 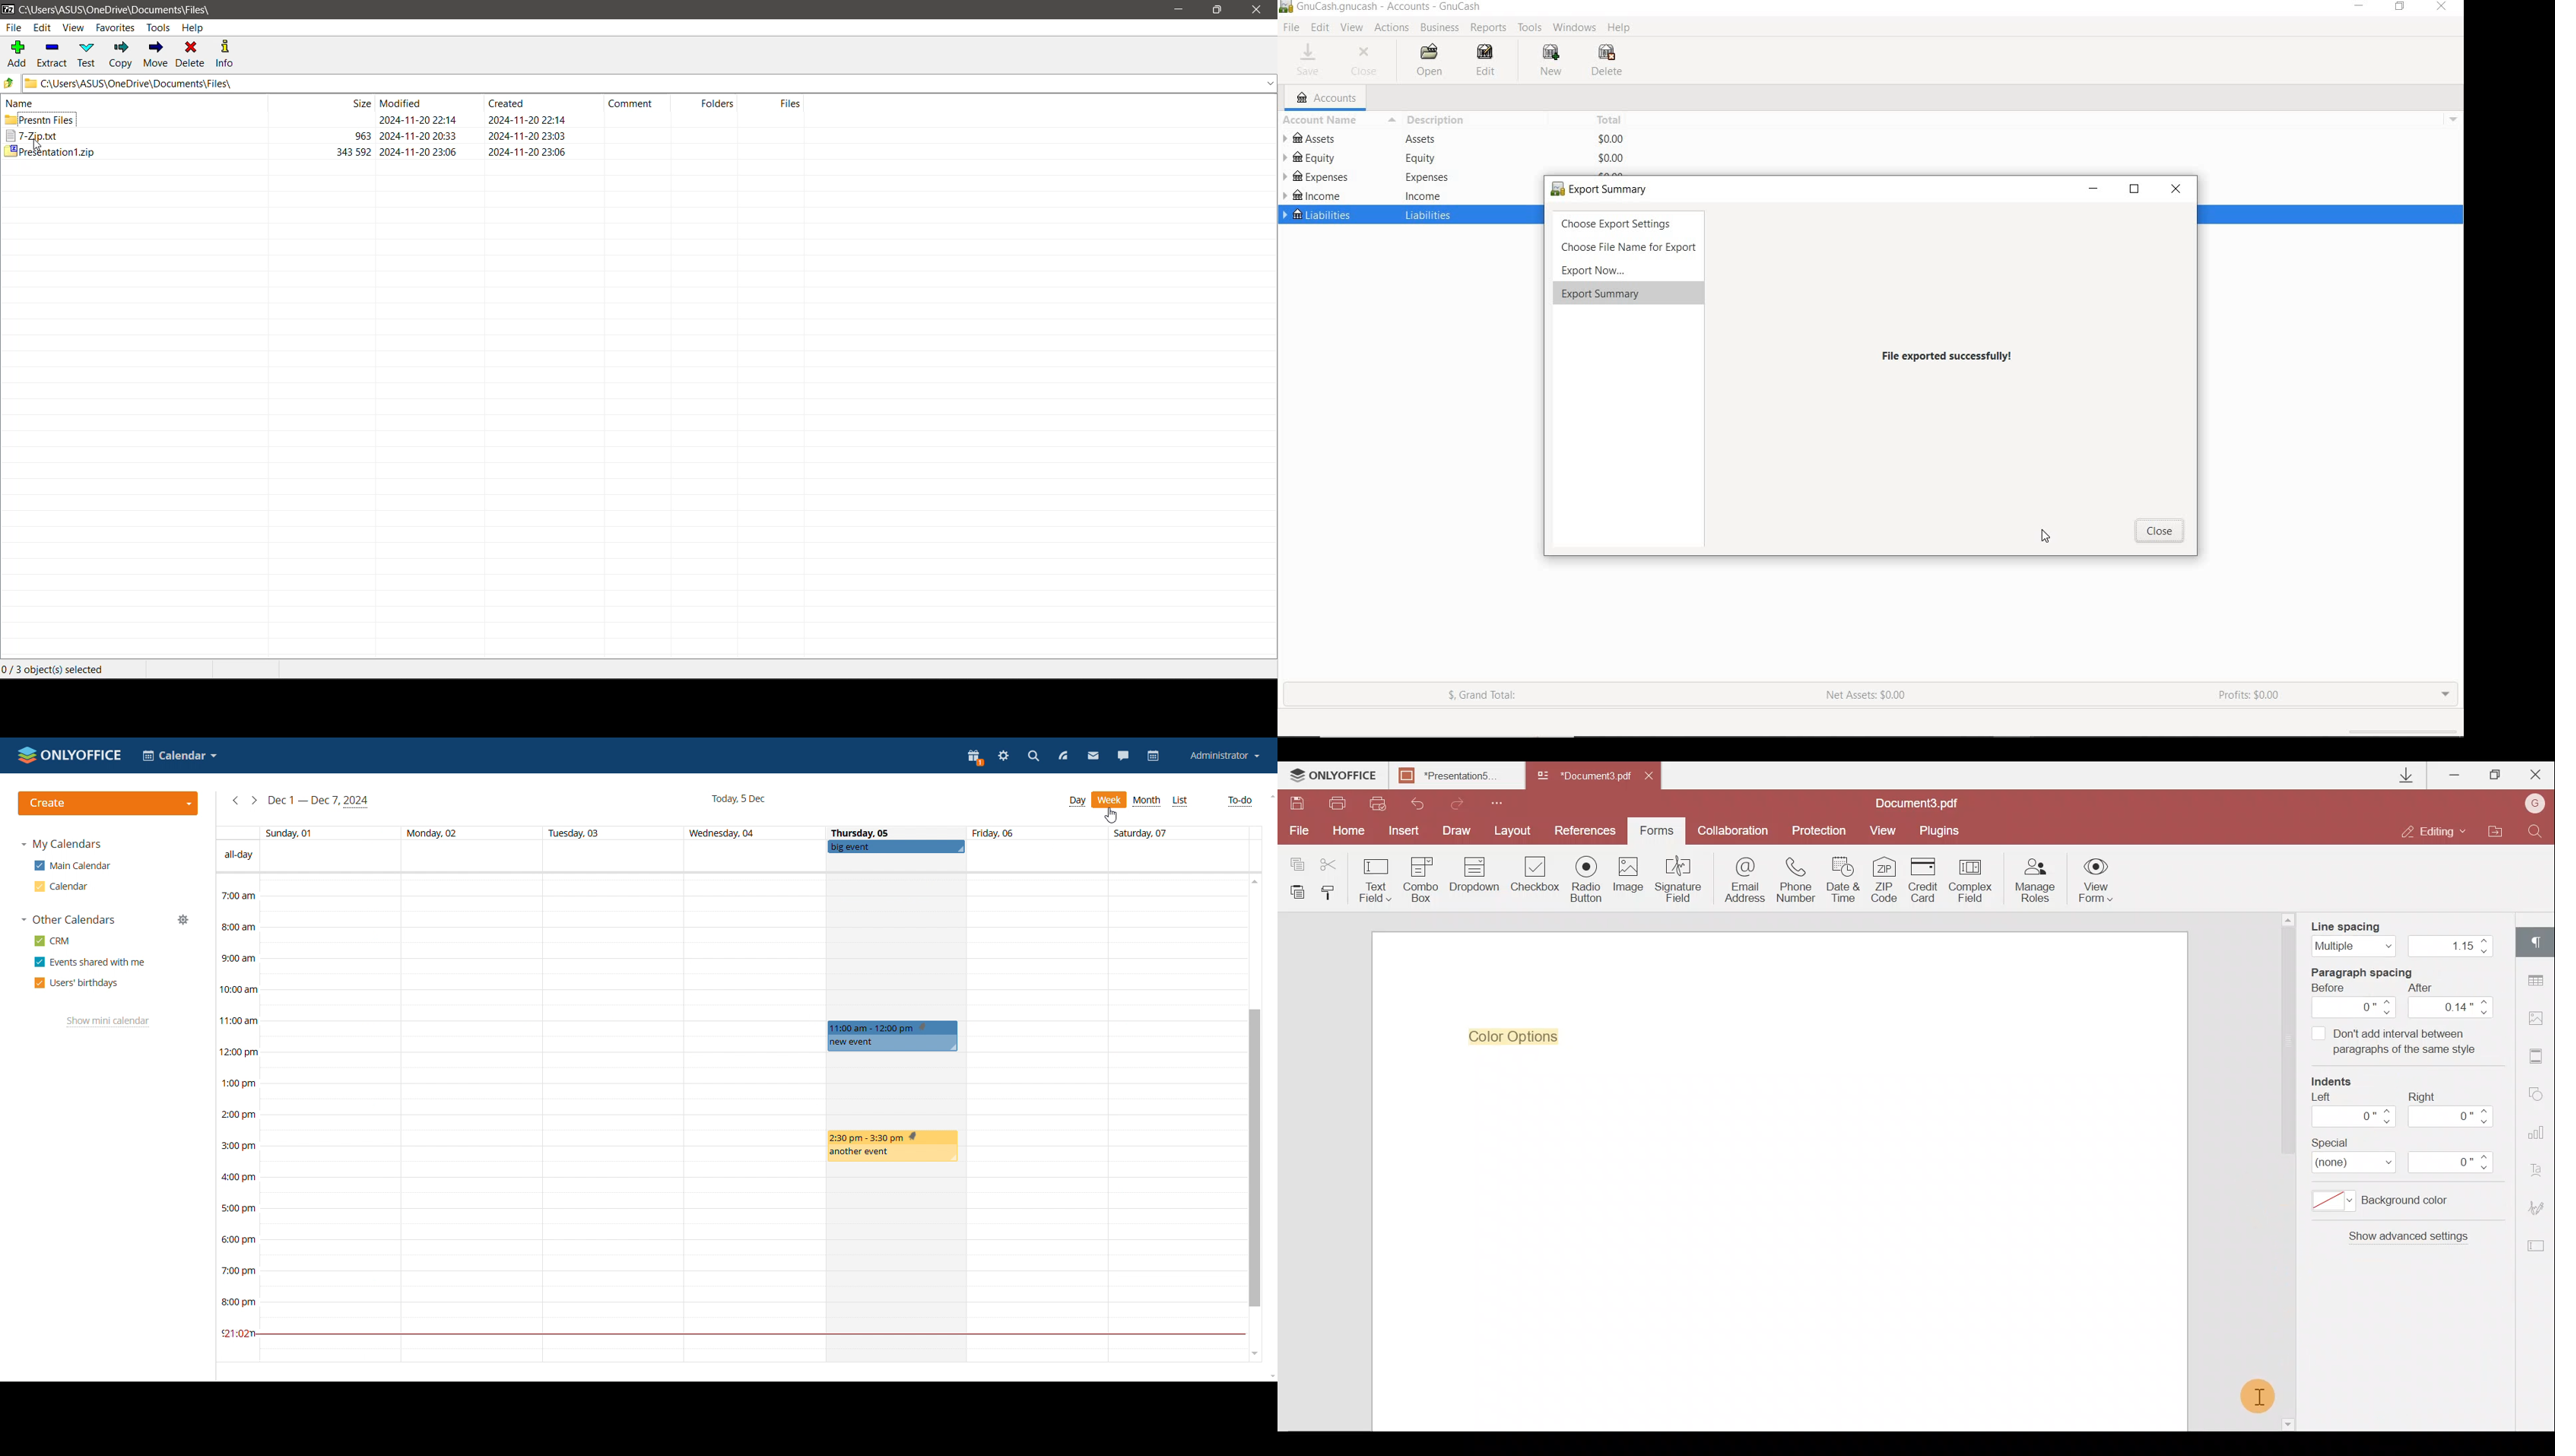 I want to click on CLOSE, so click(x=1367, y=60).